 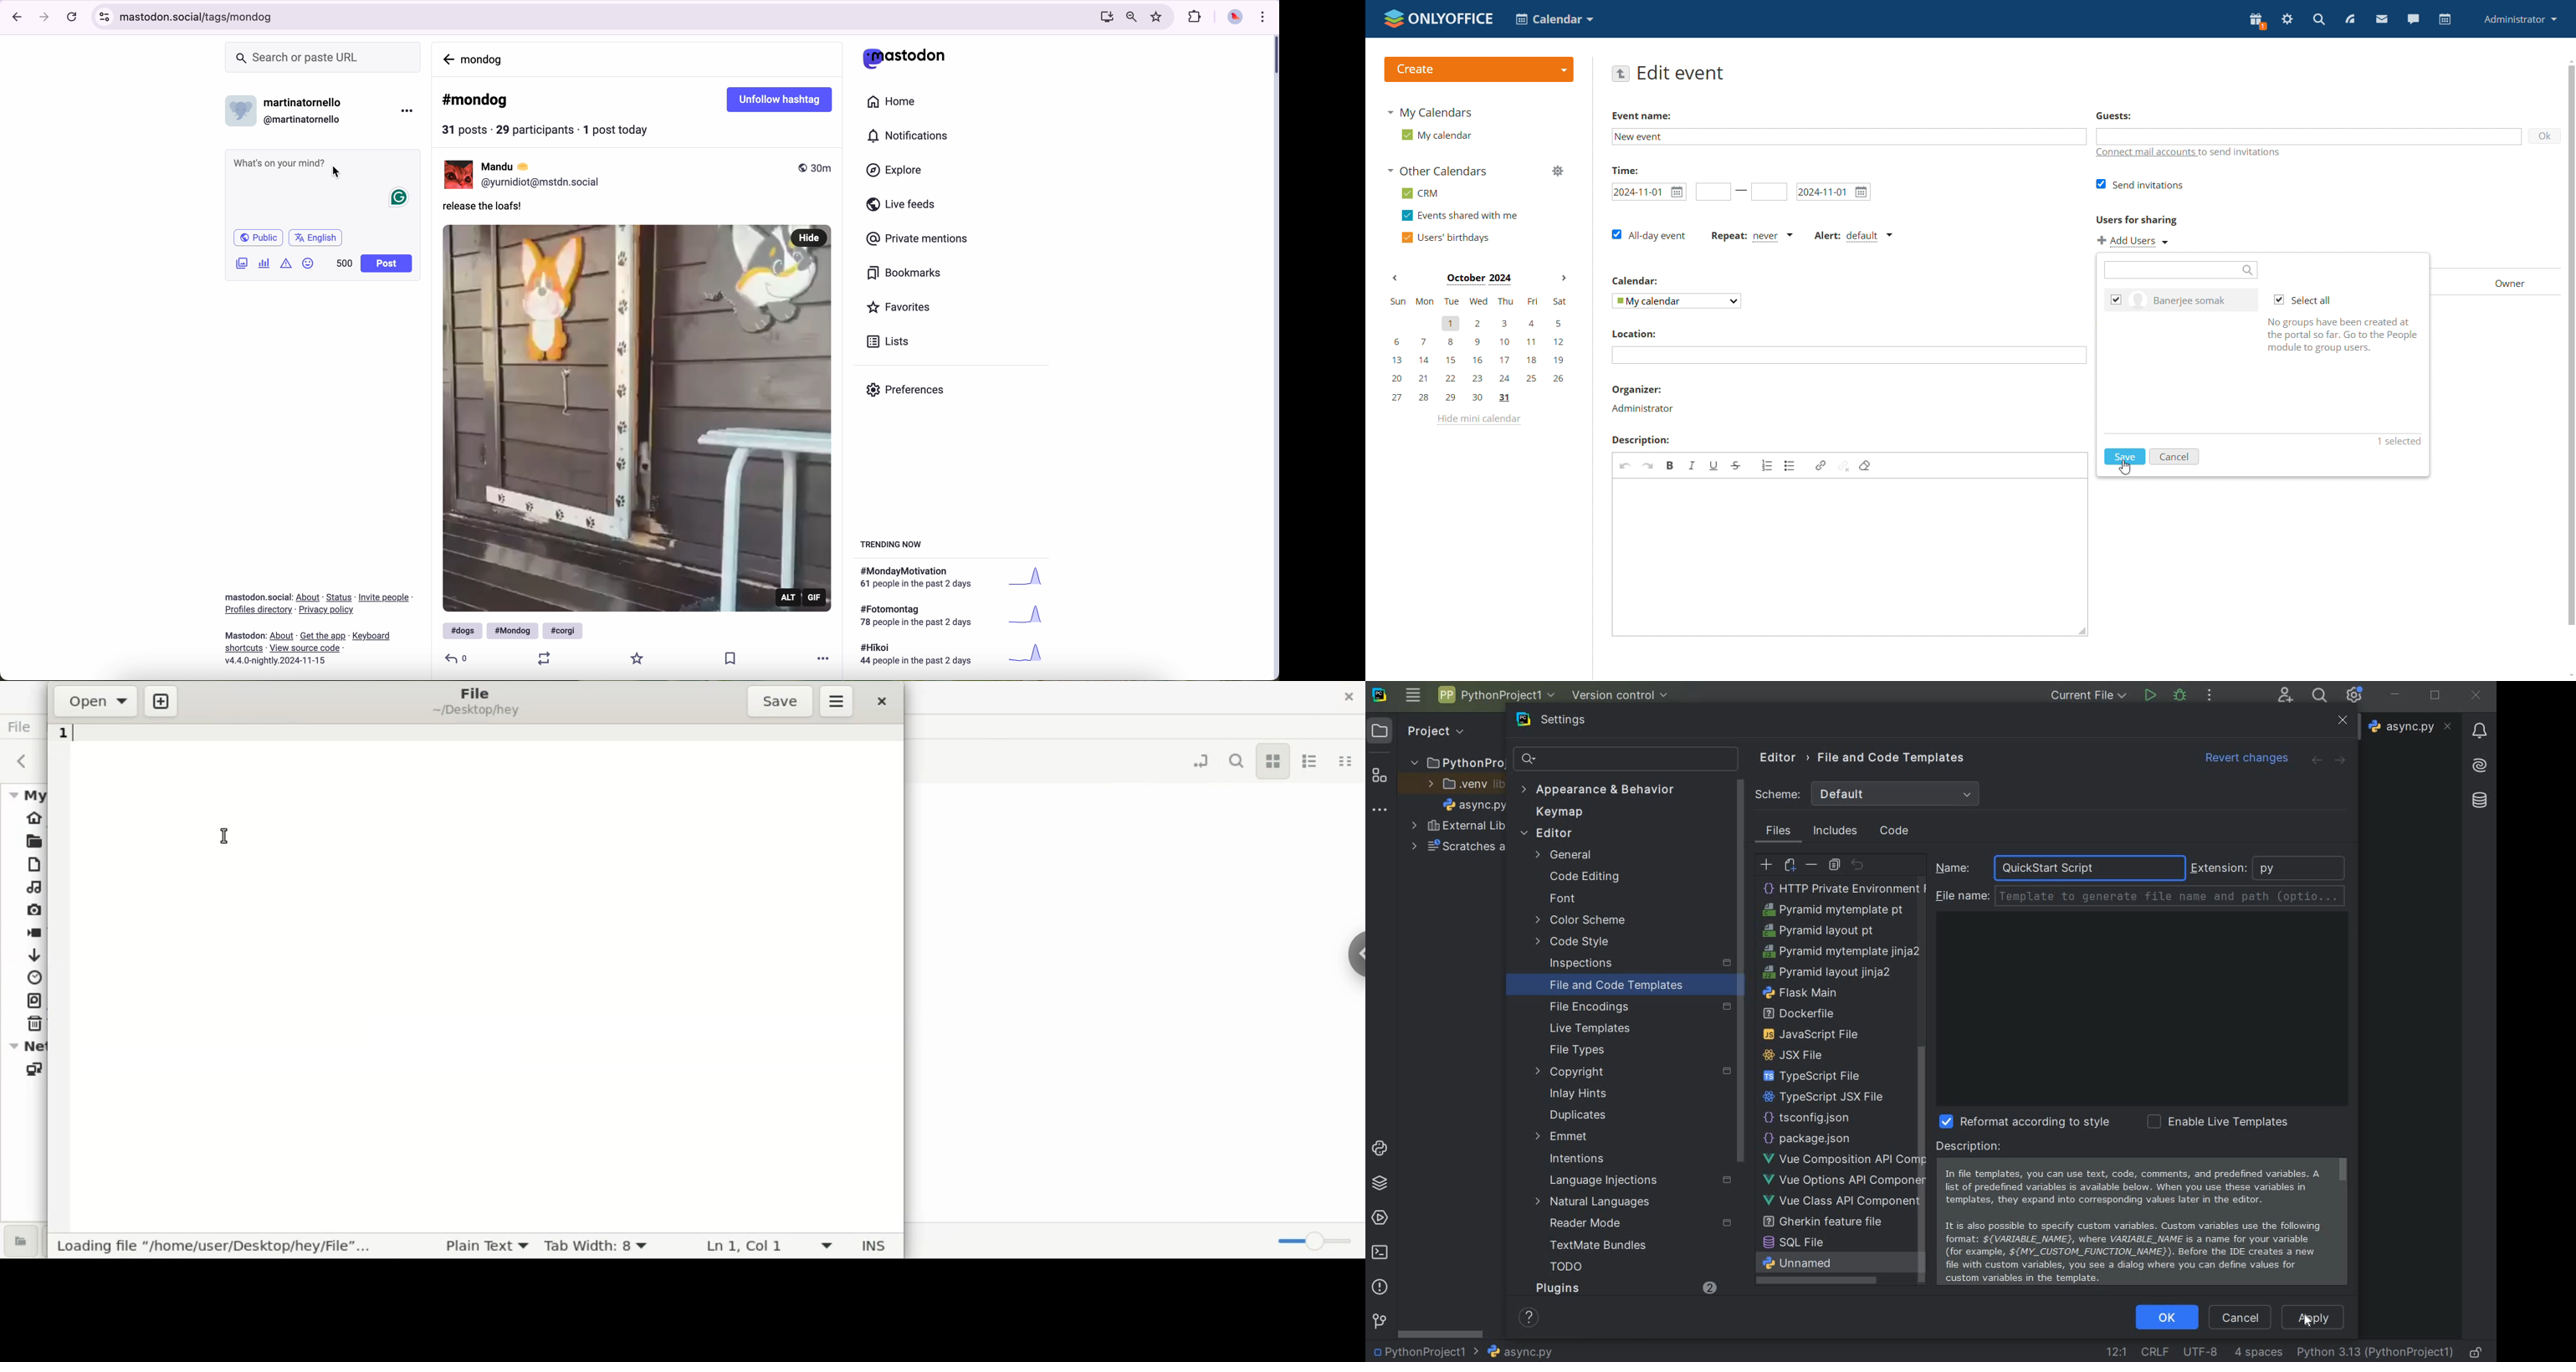 I want to click on mastodon, so click(x=246, y=635).